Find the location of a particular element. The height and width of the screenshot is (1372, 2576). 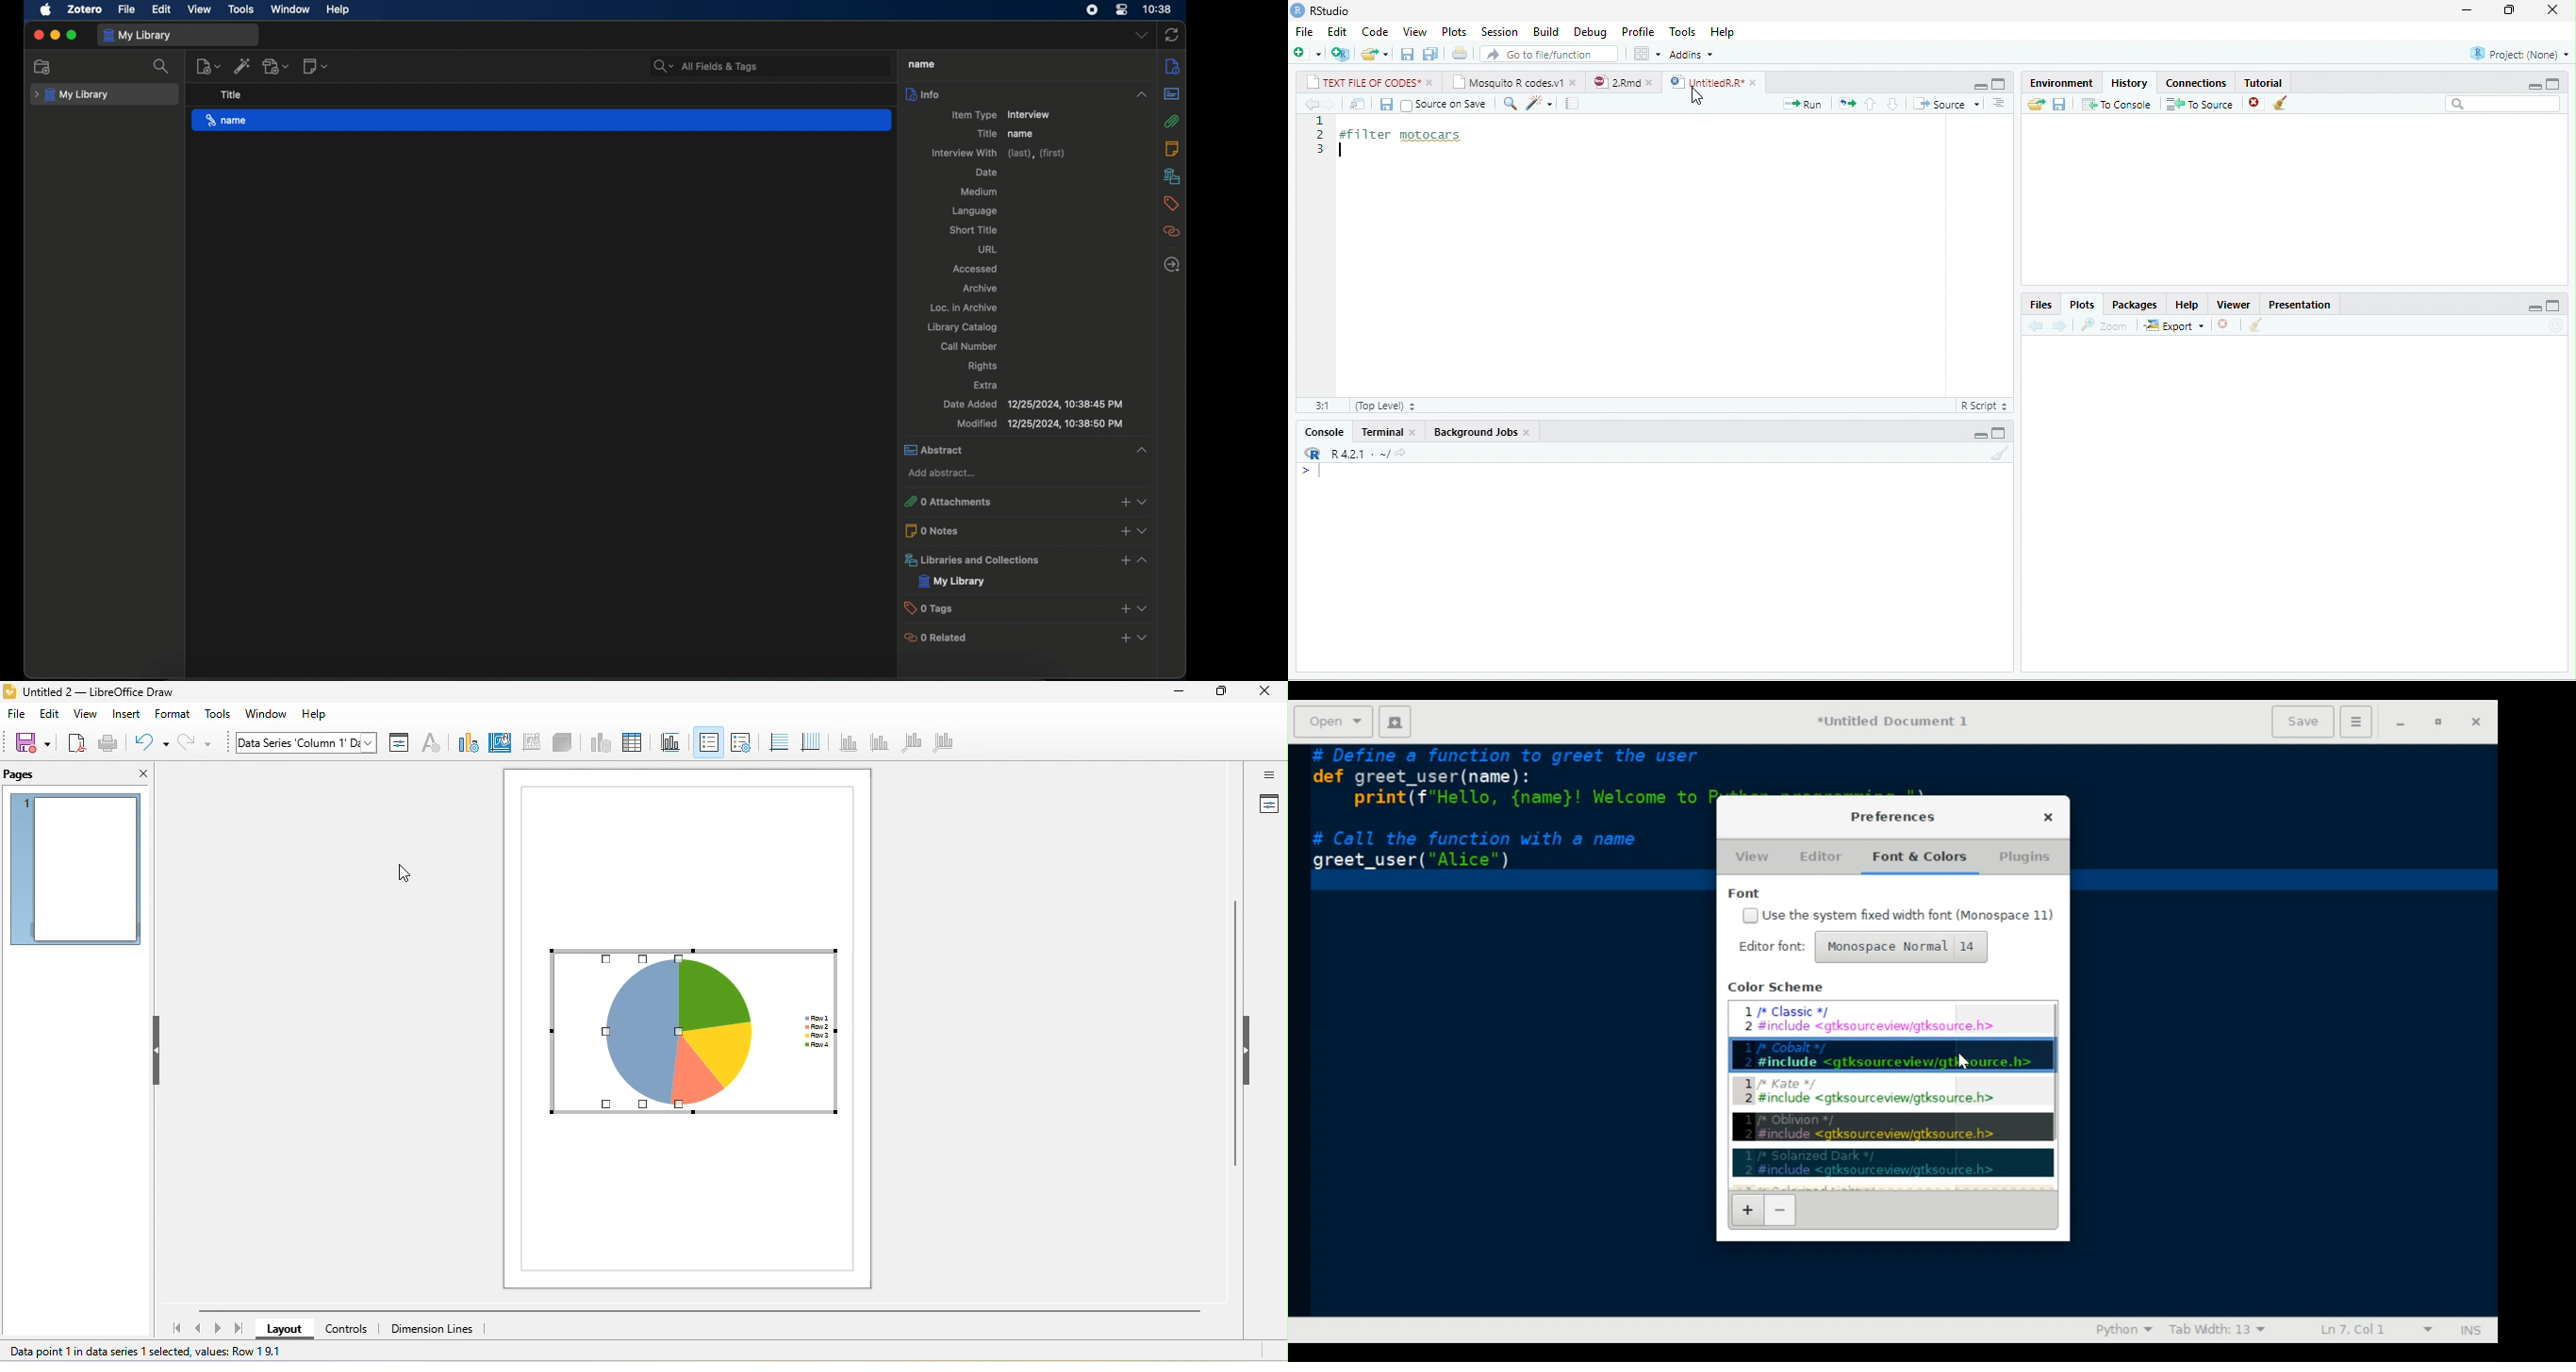

Mosquito R codes.v1 is located at coordinates (1508, 81).